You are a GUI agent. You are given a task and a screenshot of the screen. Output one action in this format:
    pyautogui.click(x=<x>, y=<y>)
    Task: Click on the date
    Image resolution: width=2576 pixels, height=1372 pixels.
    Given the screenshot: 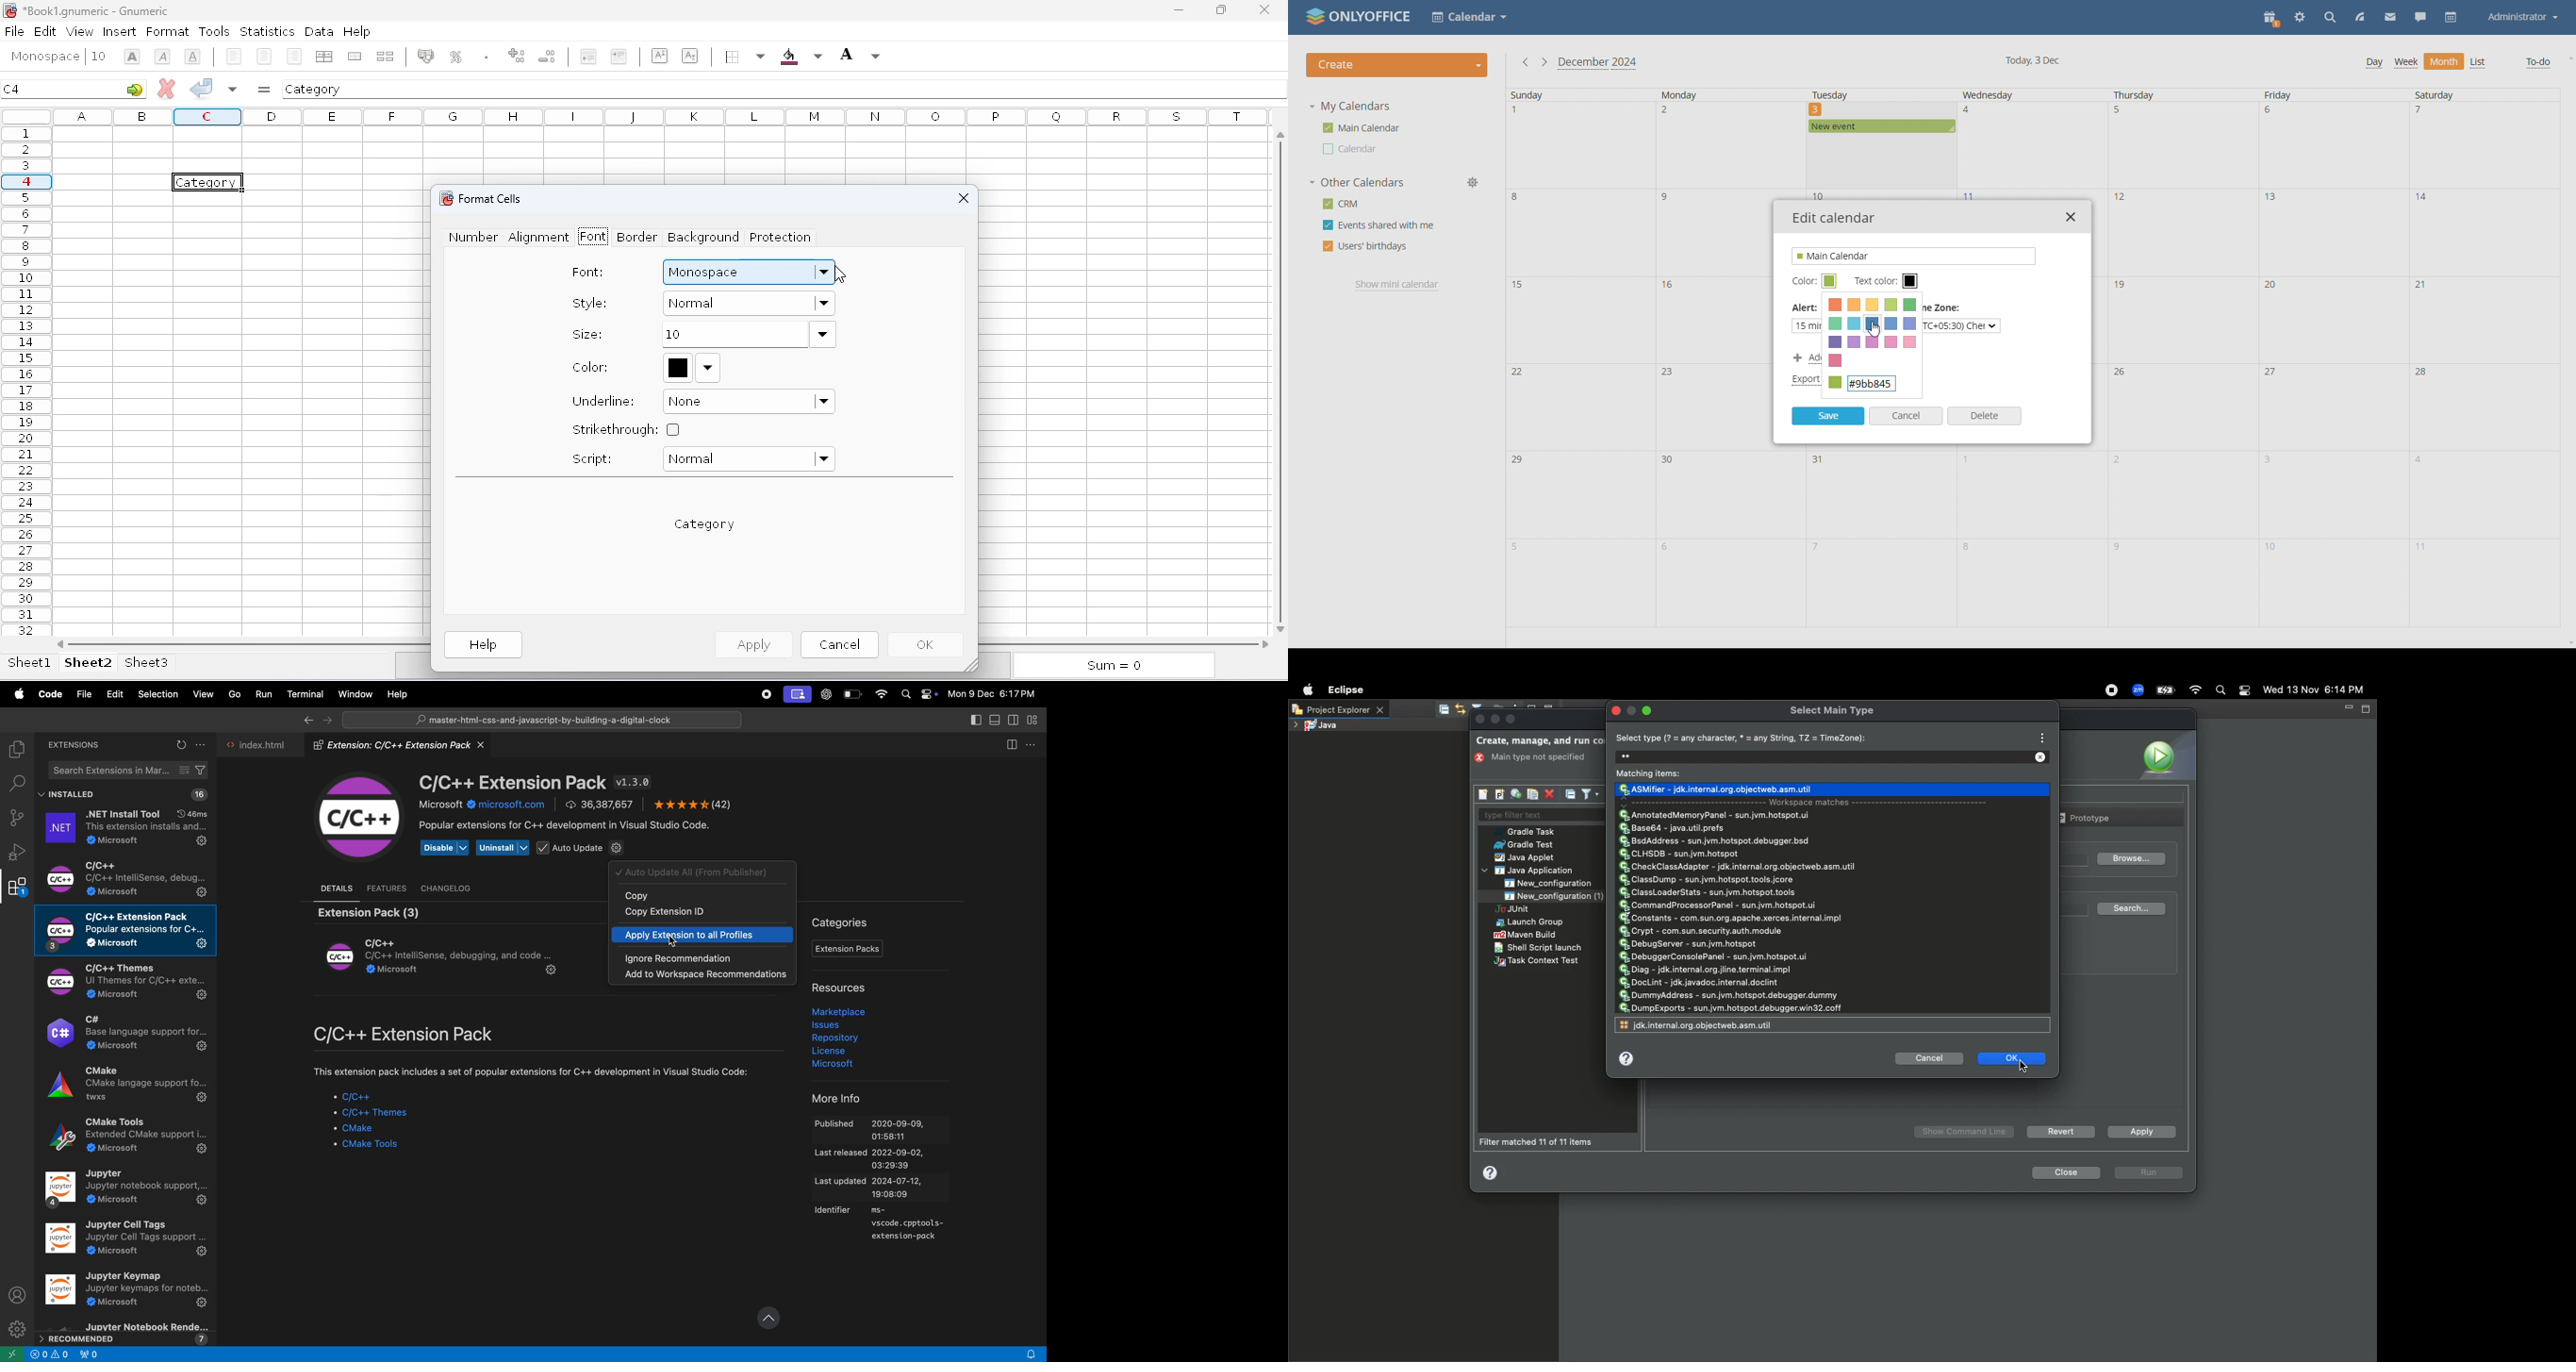 What is the action you would take?
    pyautogui.click(x=2332, y=146)
    